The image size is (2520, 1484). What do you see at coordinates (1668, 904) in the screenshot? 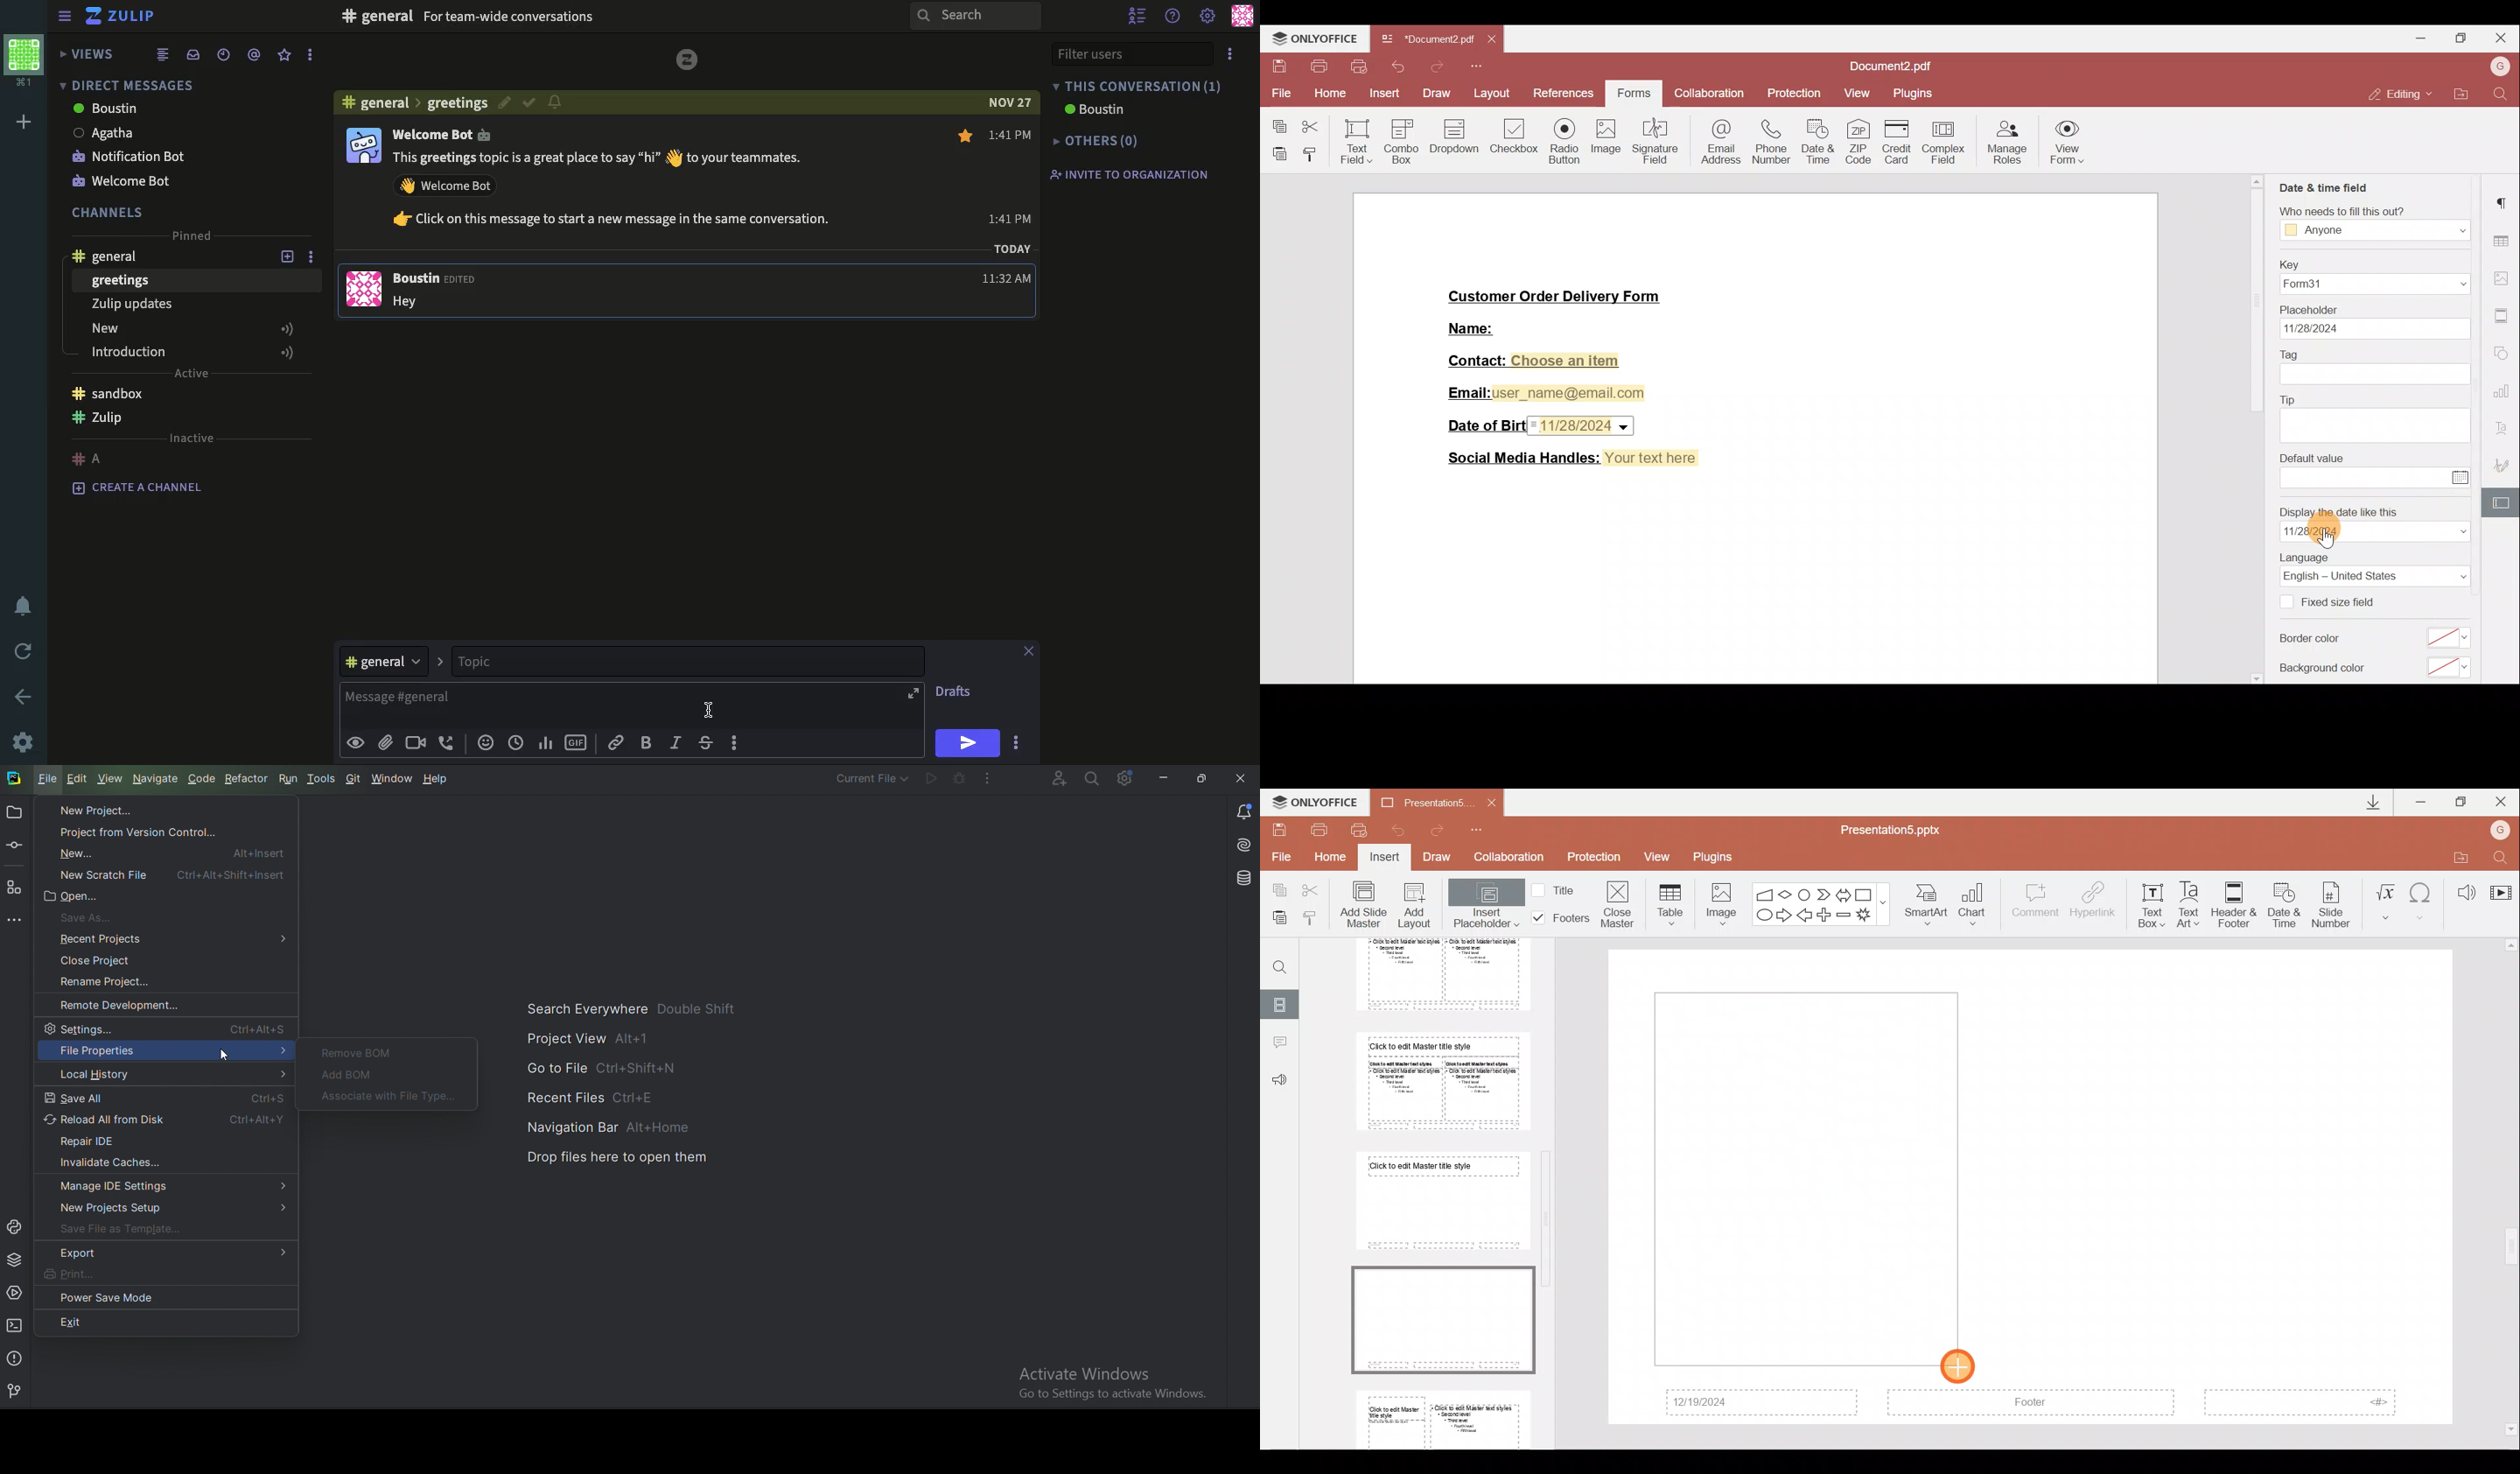
I see `Table` at bounding box center [1668, 904].